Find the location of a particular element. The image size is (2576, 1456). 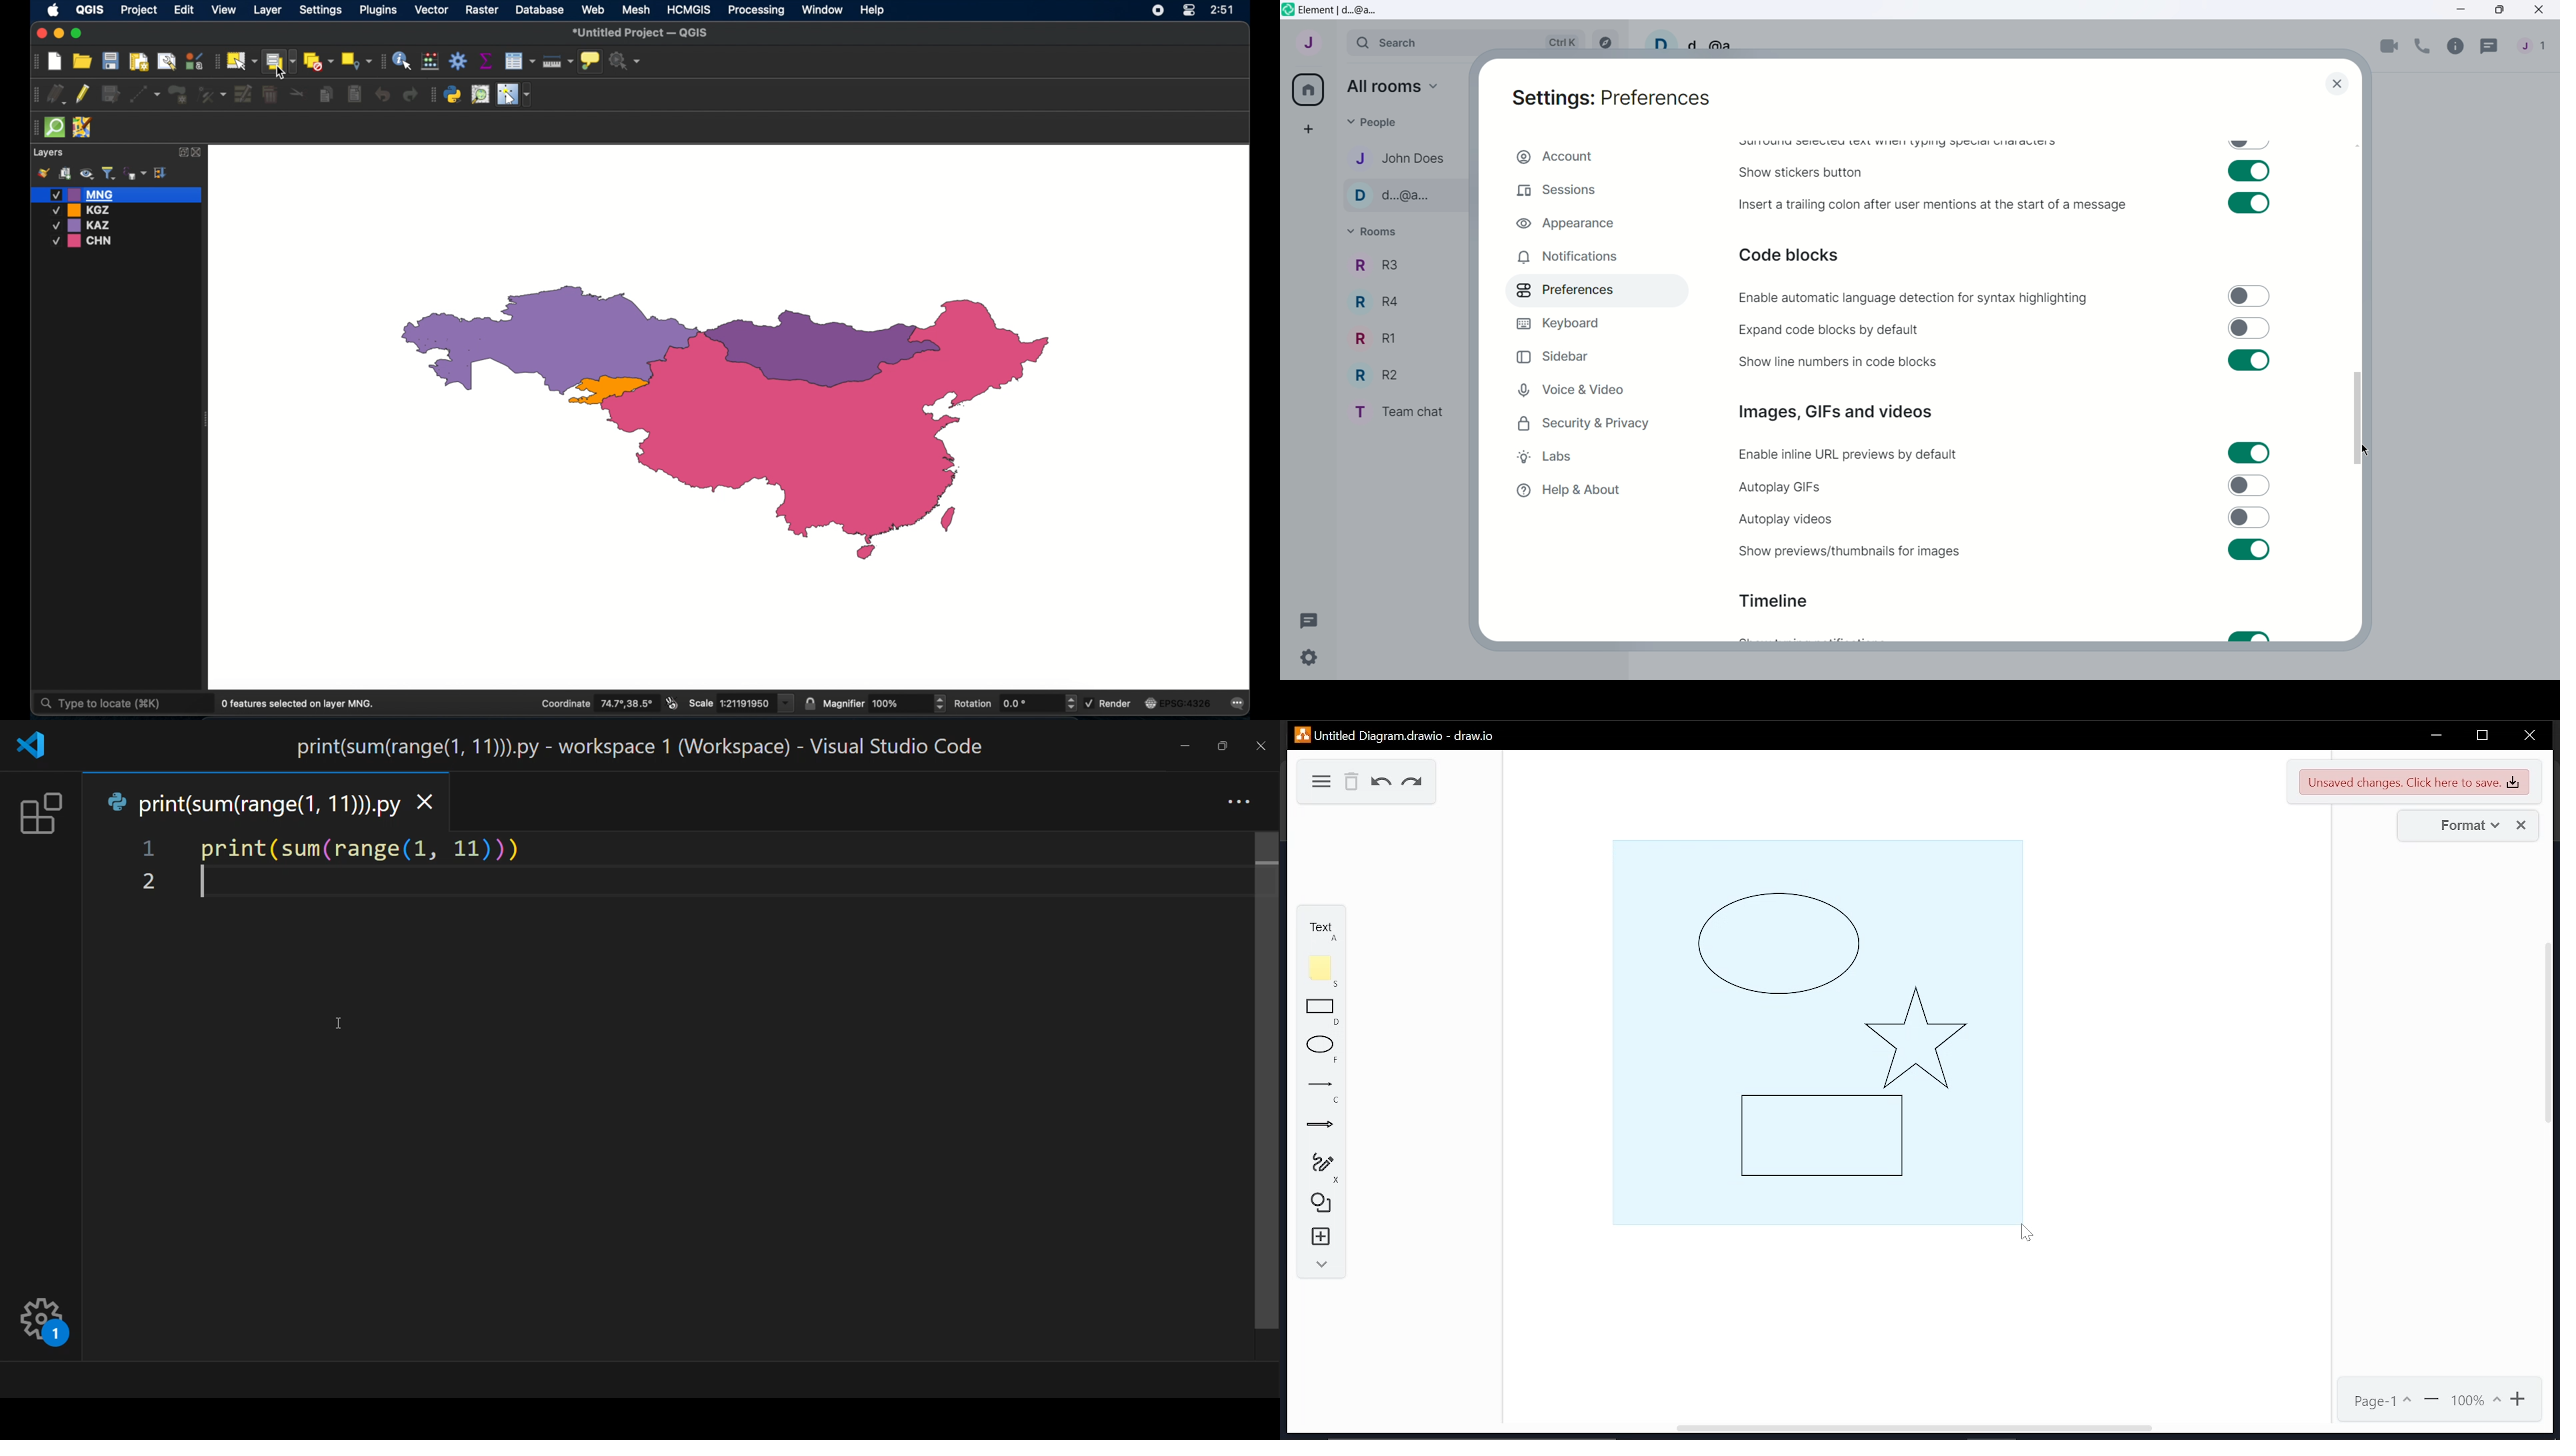

Autoplay GIFs is located at coordinates (1781, 487).